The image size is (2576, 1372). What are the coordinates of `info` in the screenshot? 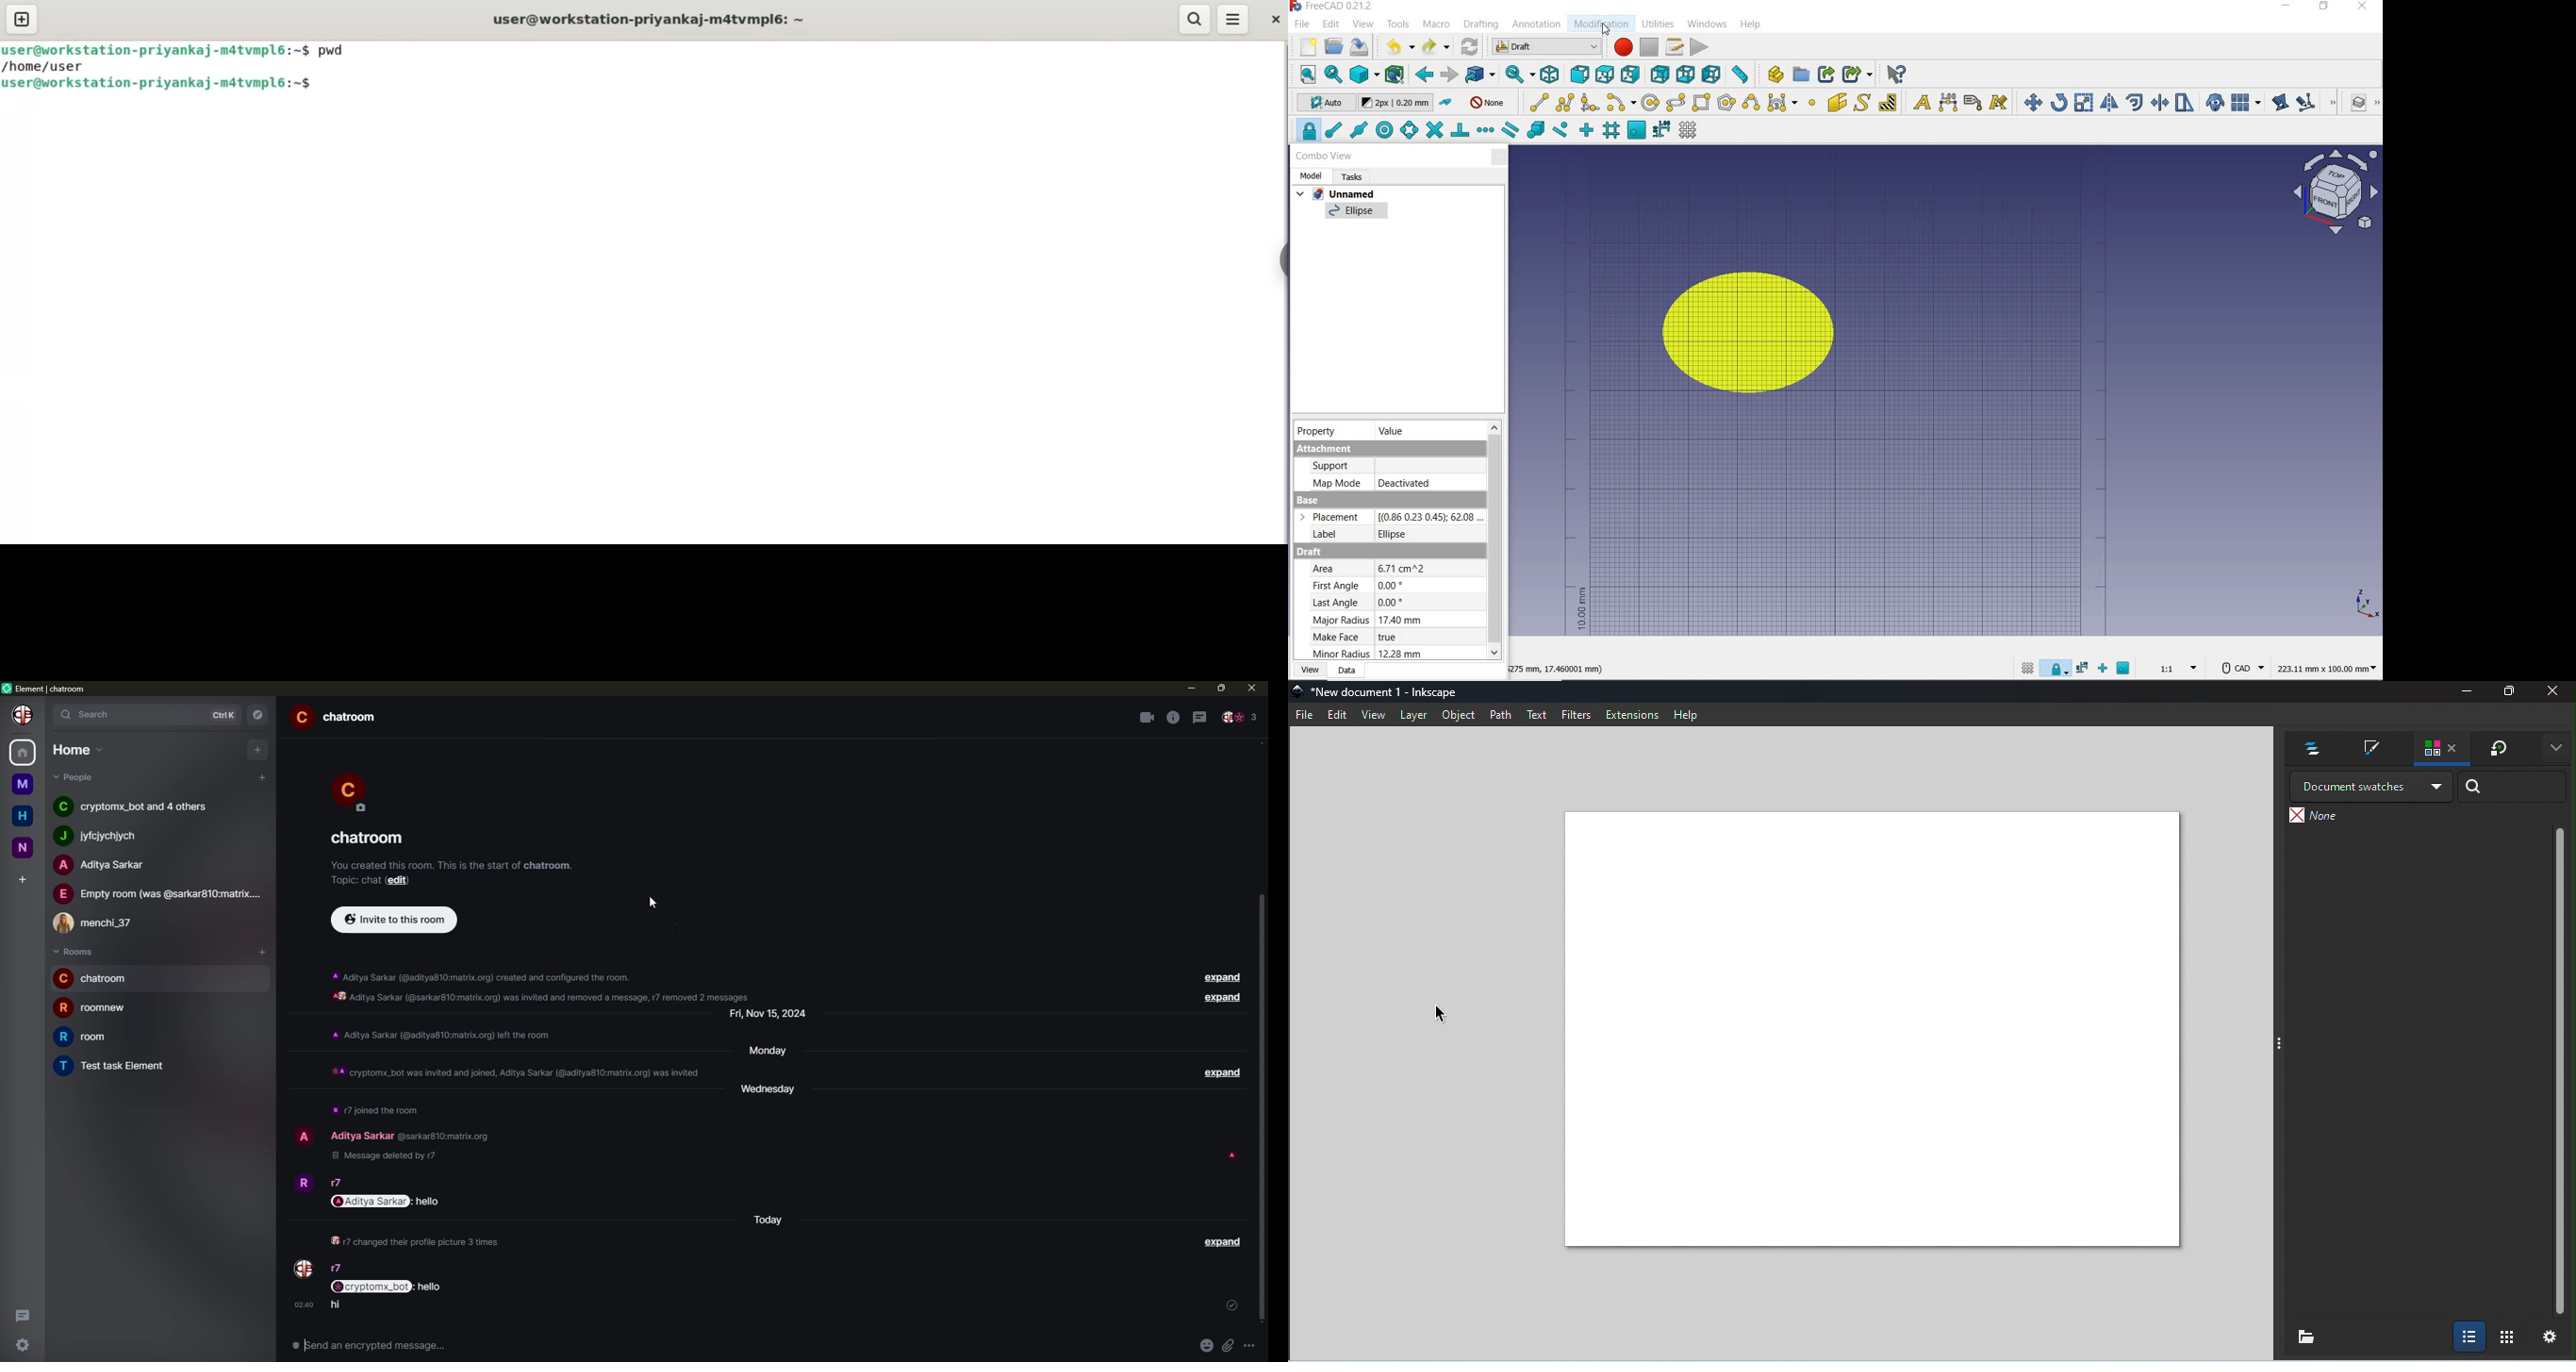 It's located at (1173, 717).